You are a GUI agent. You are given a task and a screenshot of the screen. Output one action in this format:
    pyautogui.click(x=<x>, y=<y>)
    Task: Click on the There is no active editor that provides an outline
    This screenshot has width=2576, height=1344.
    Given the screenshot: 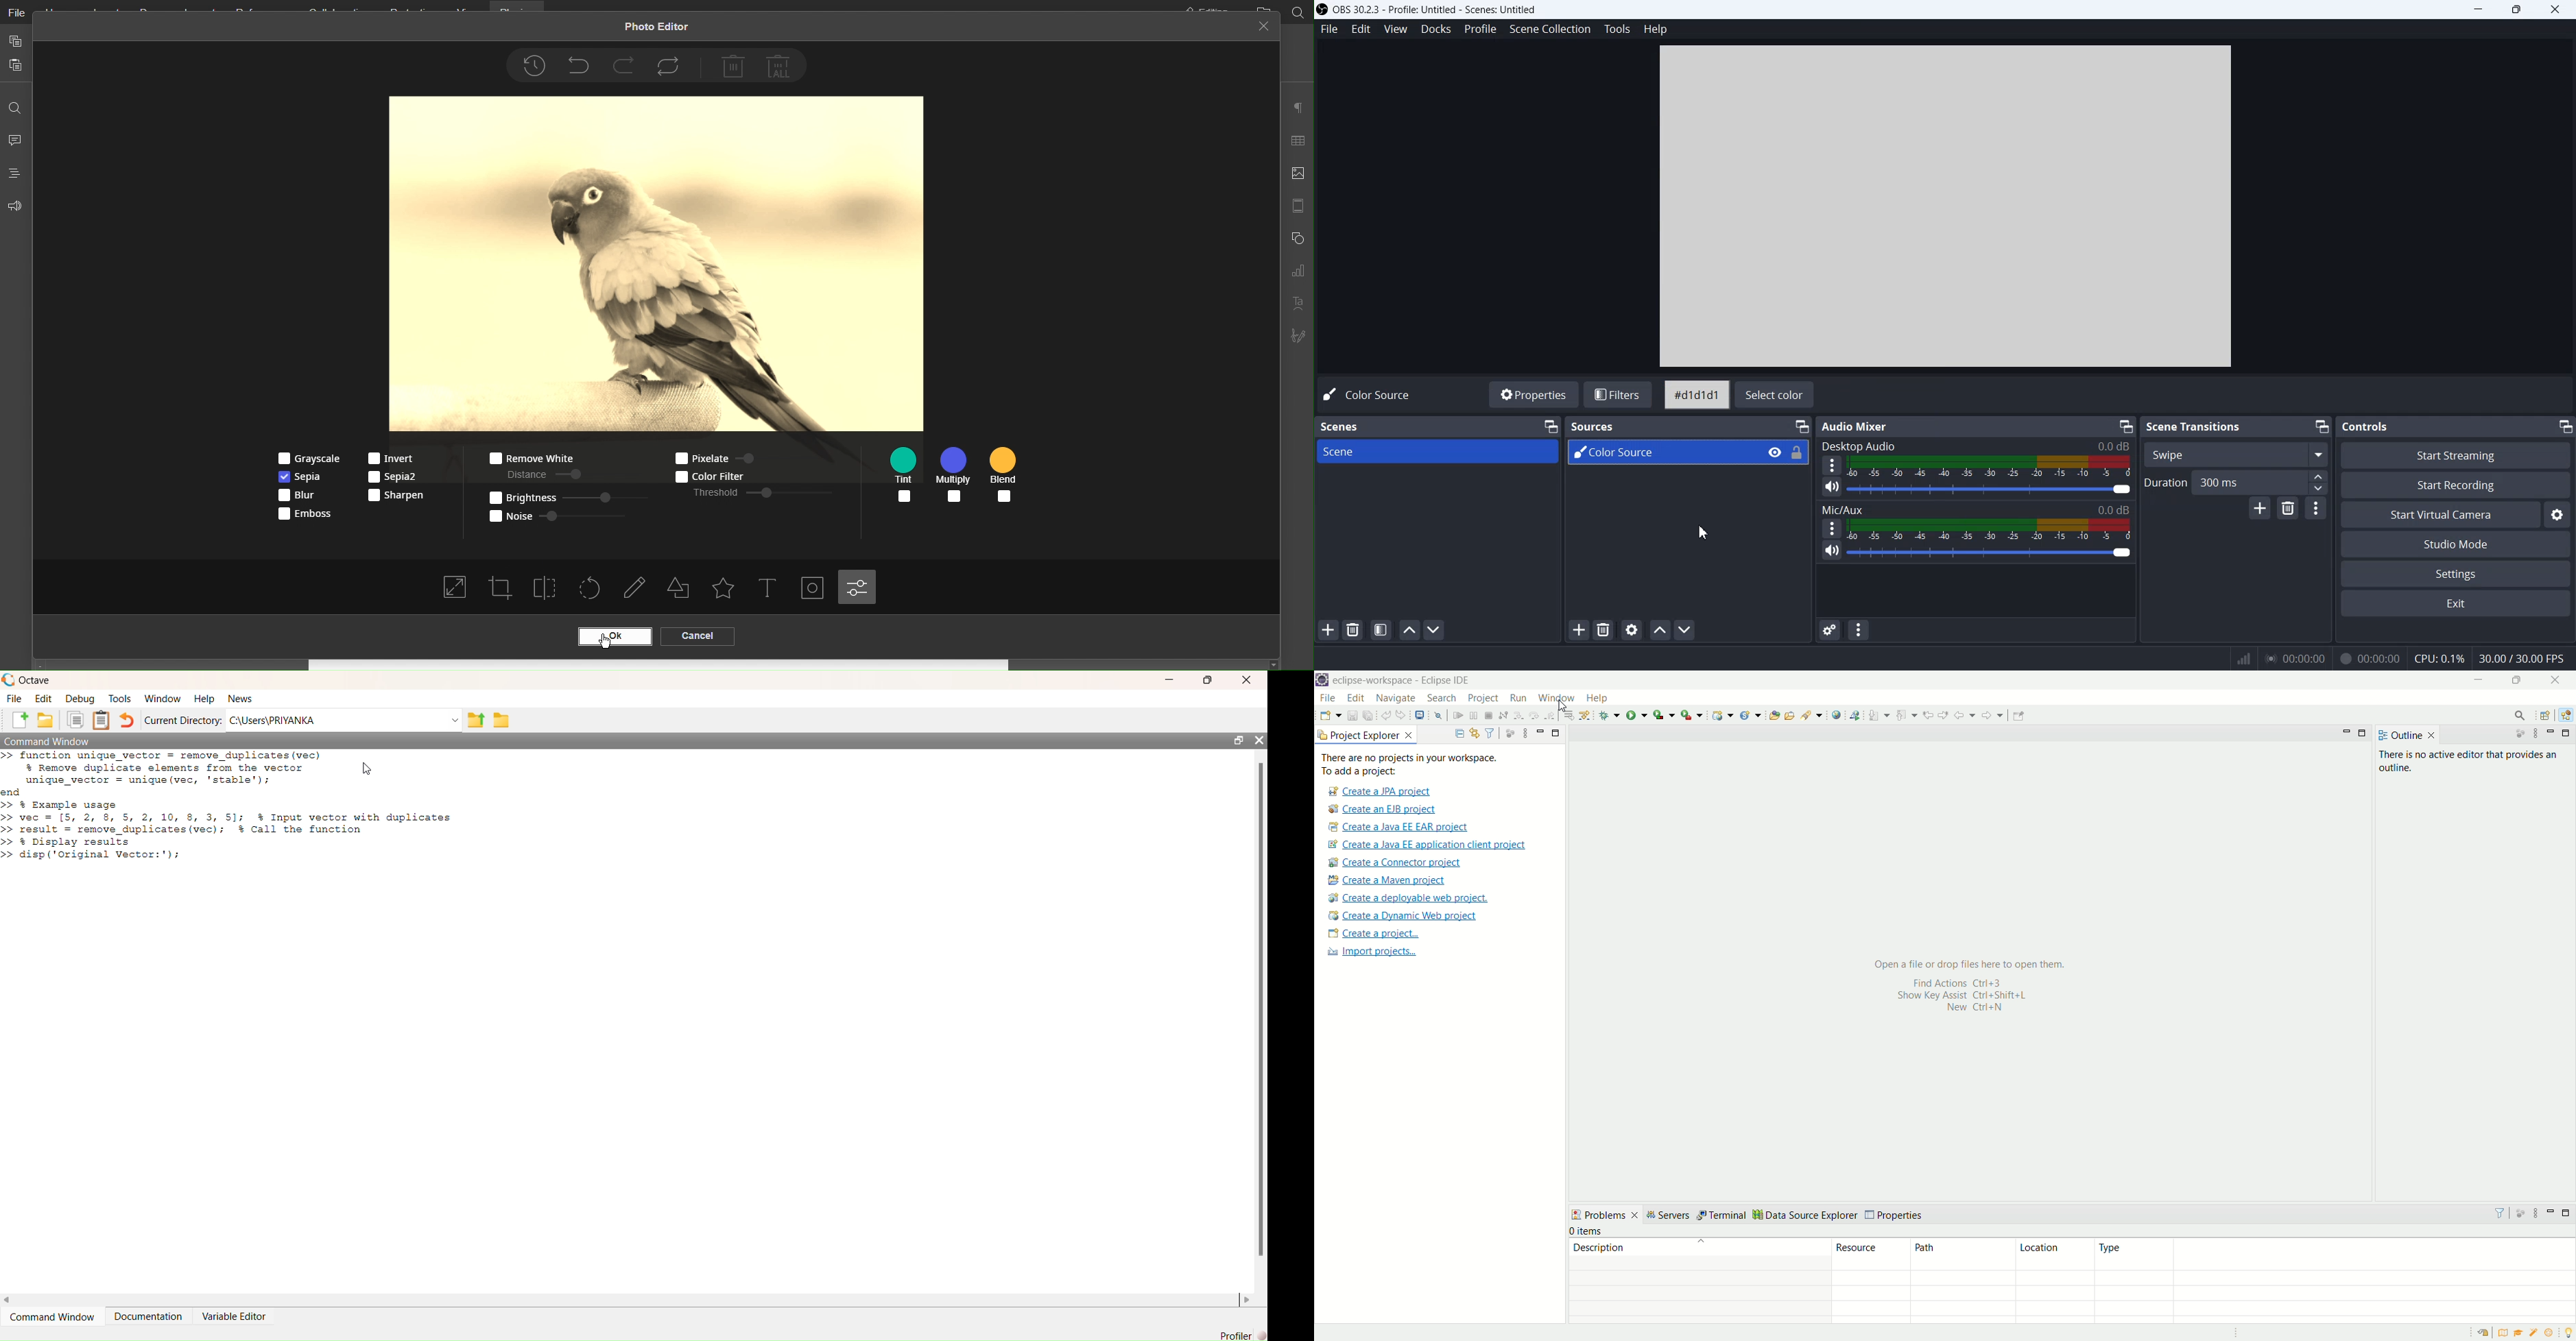 What is the action you would take?
    pyautogui.click(x=2473, y=763)
    